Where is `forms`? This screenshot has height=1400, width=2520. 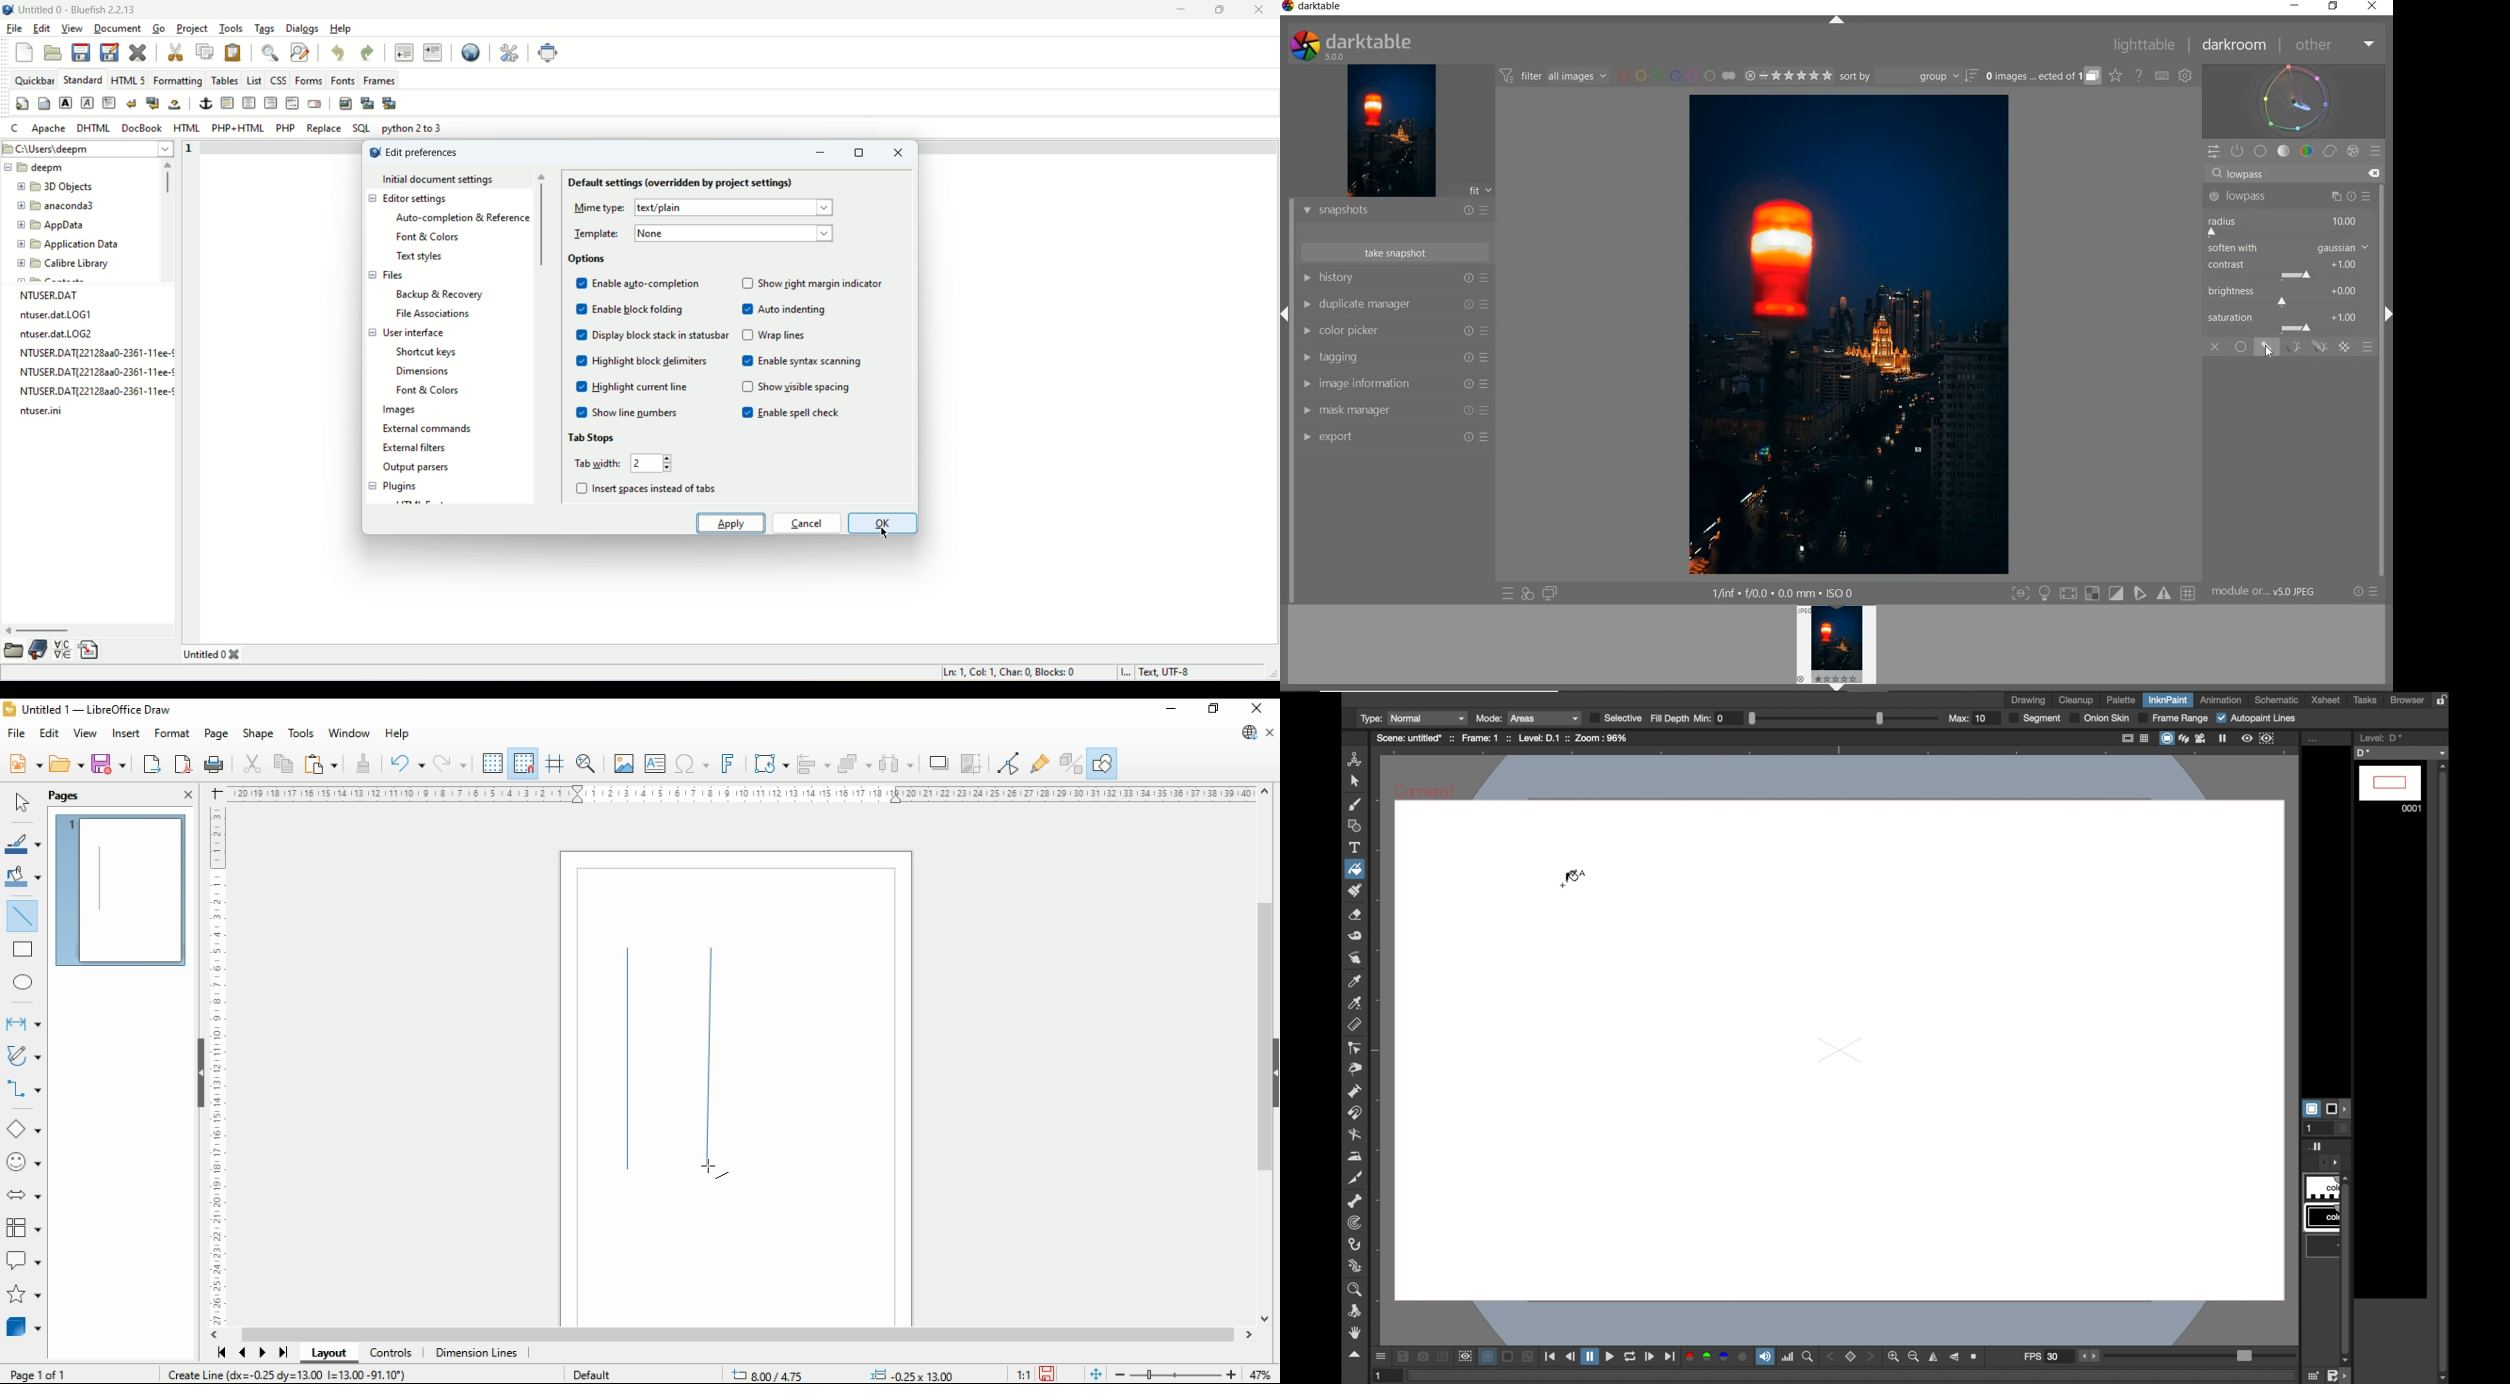 forms is located at coordinates (308, 79).